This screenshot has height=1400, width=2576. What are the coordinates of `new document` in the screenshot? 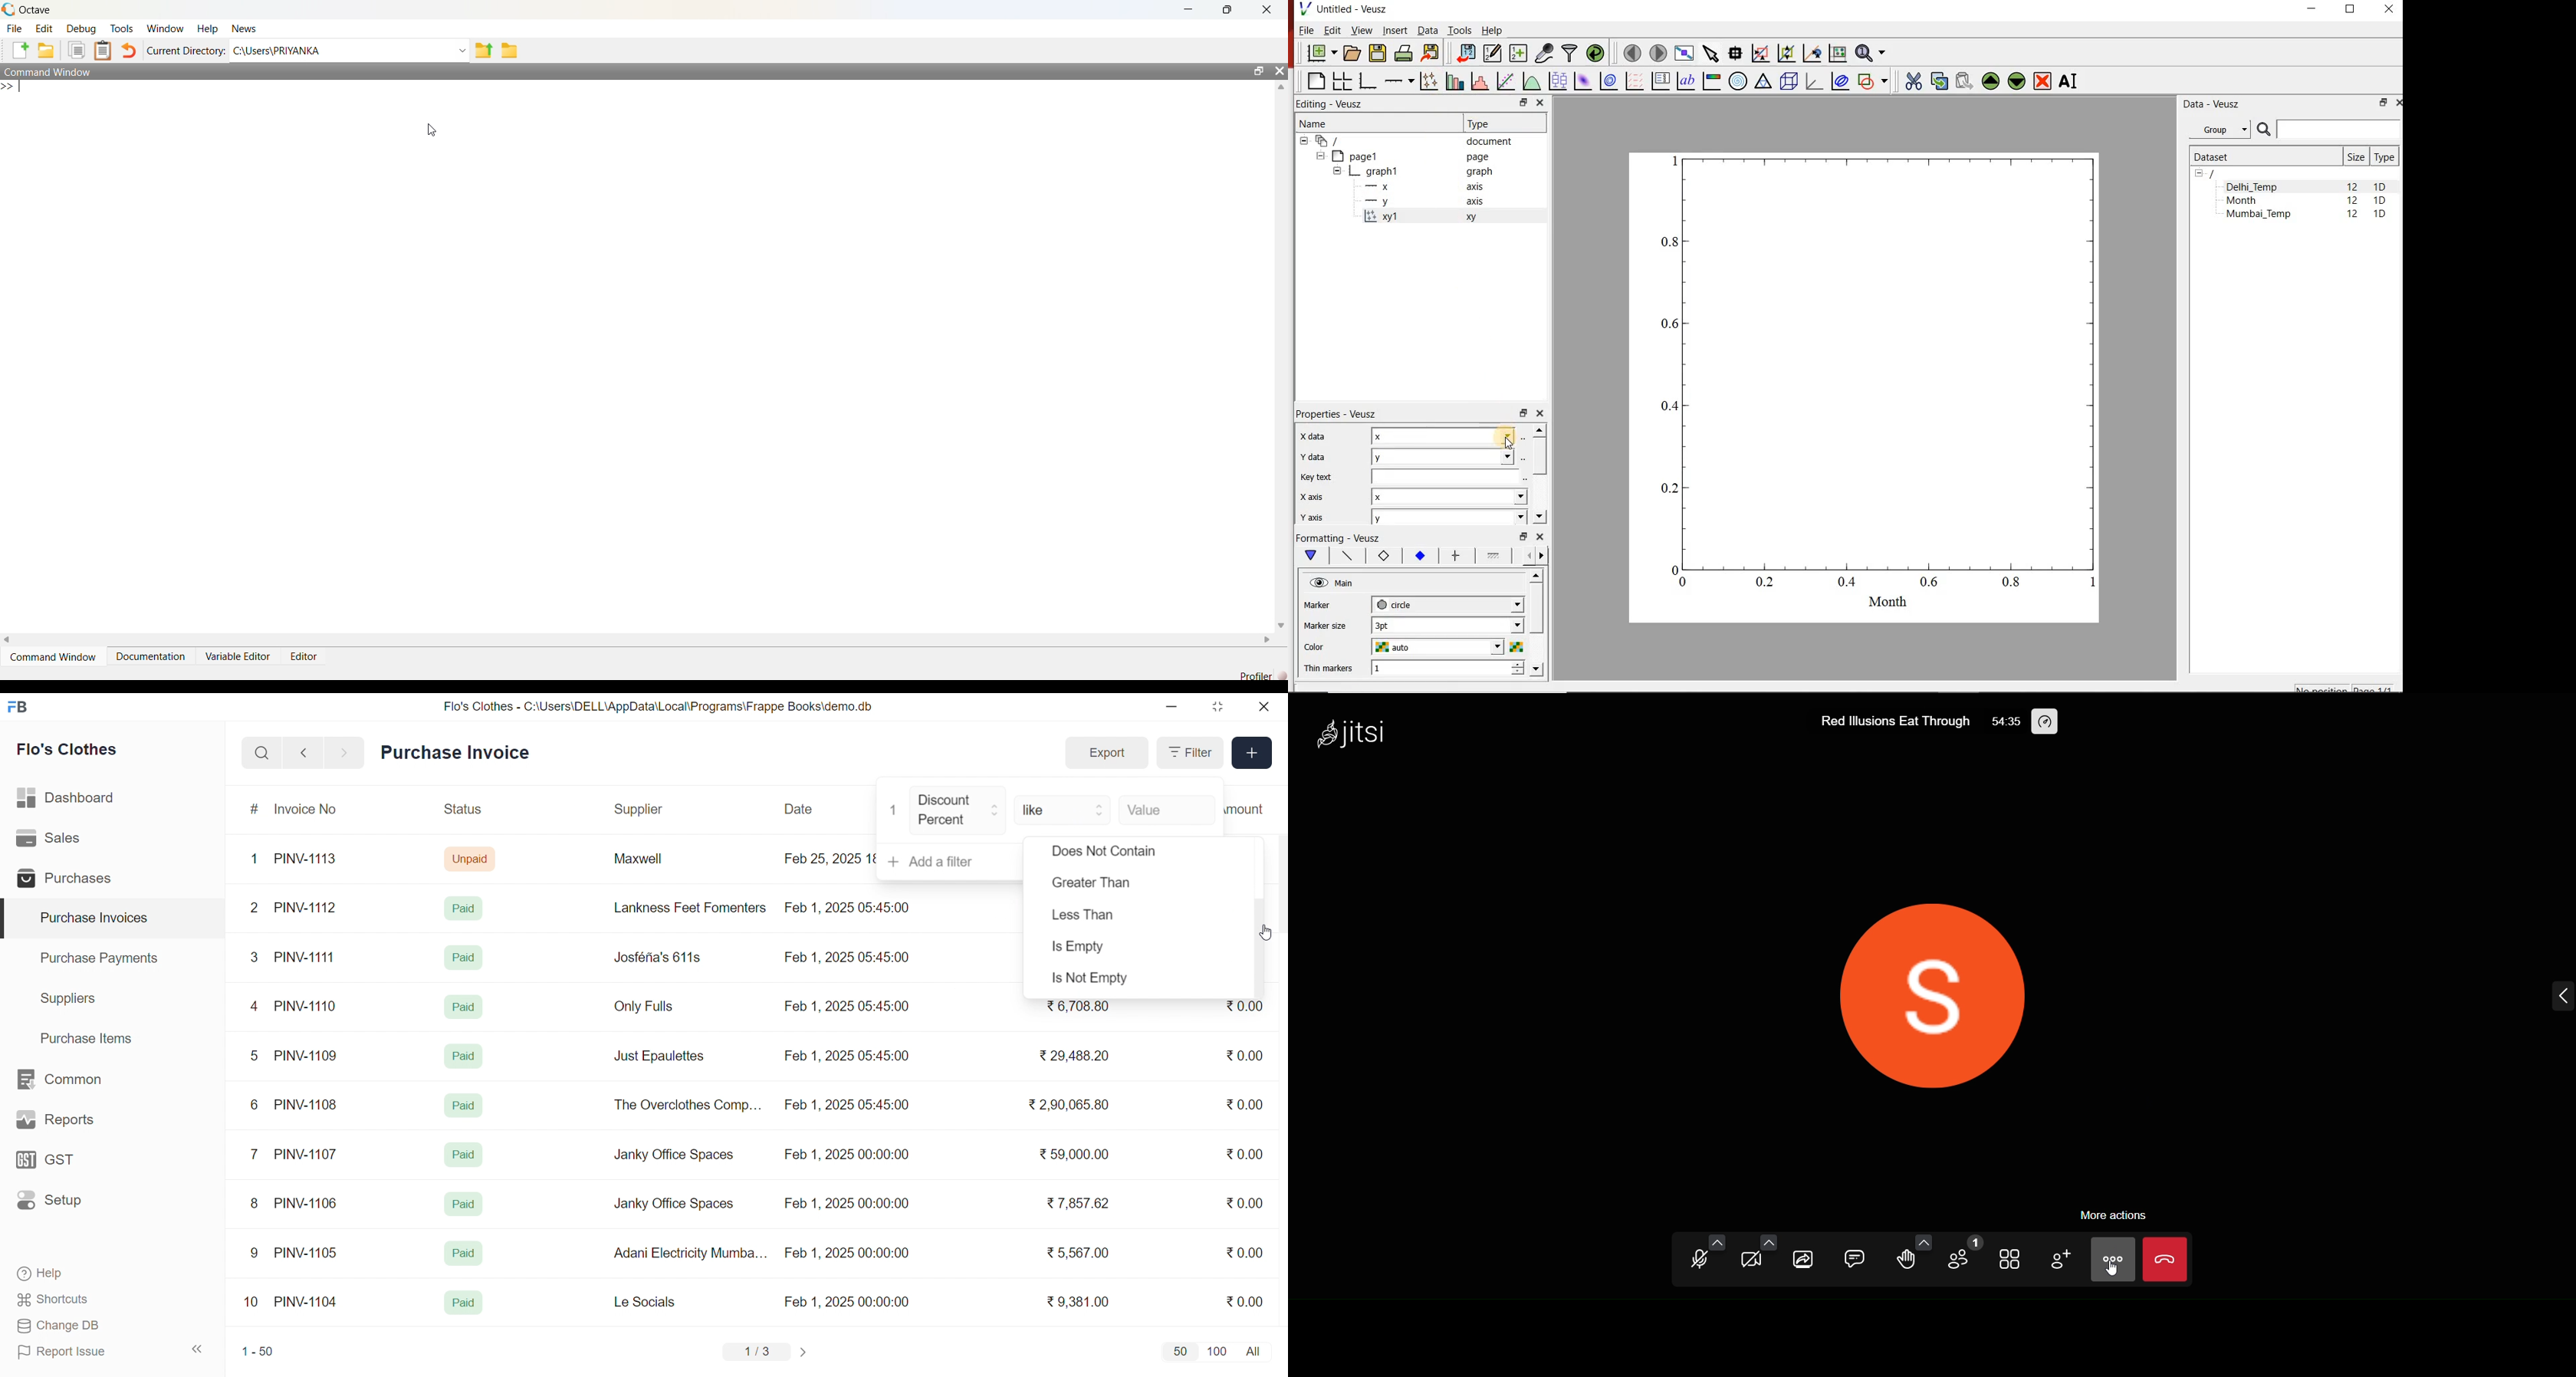 It's located at (1321, 53).